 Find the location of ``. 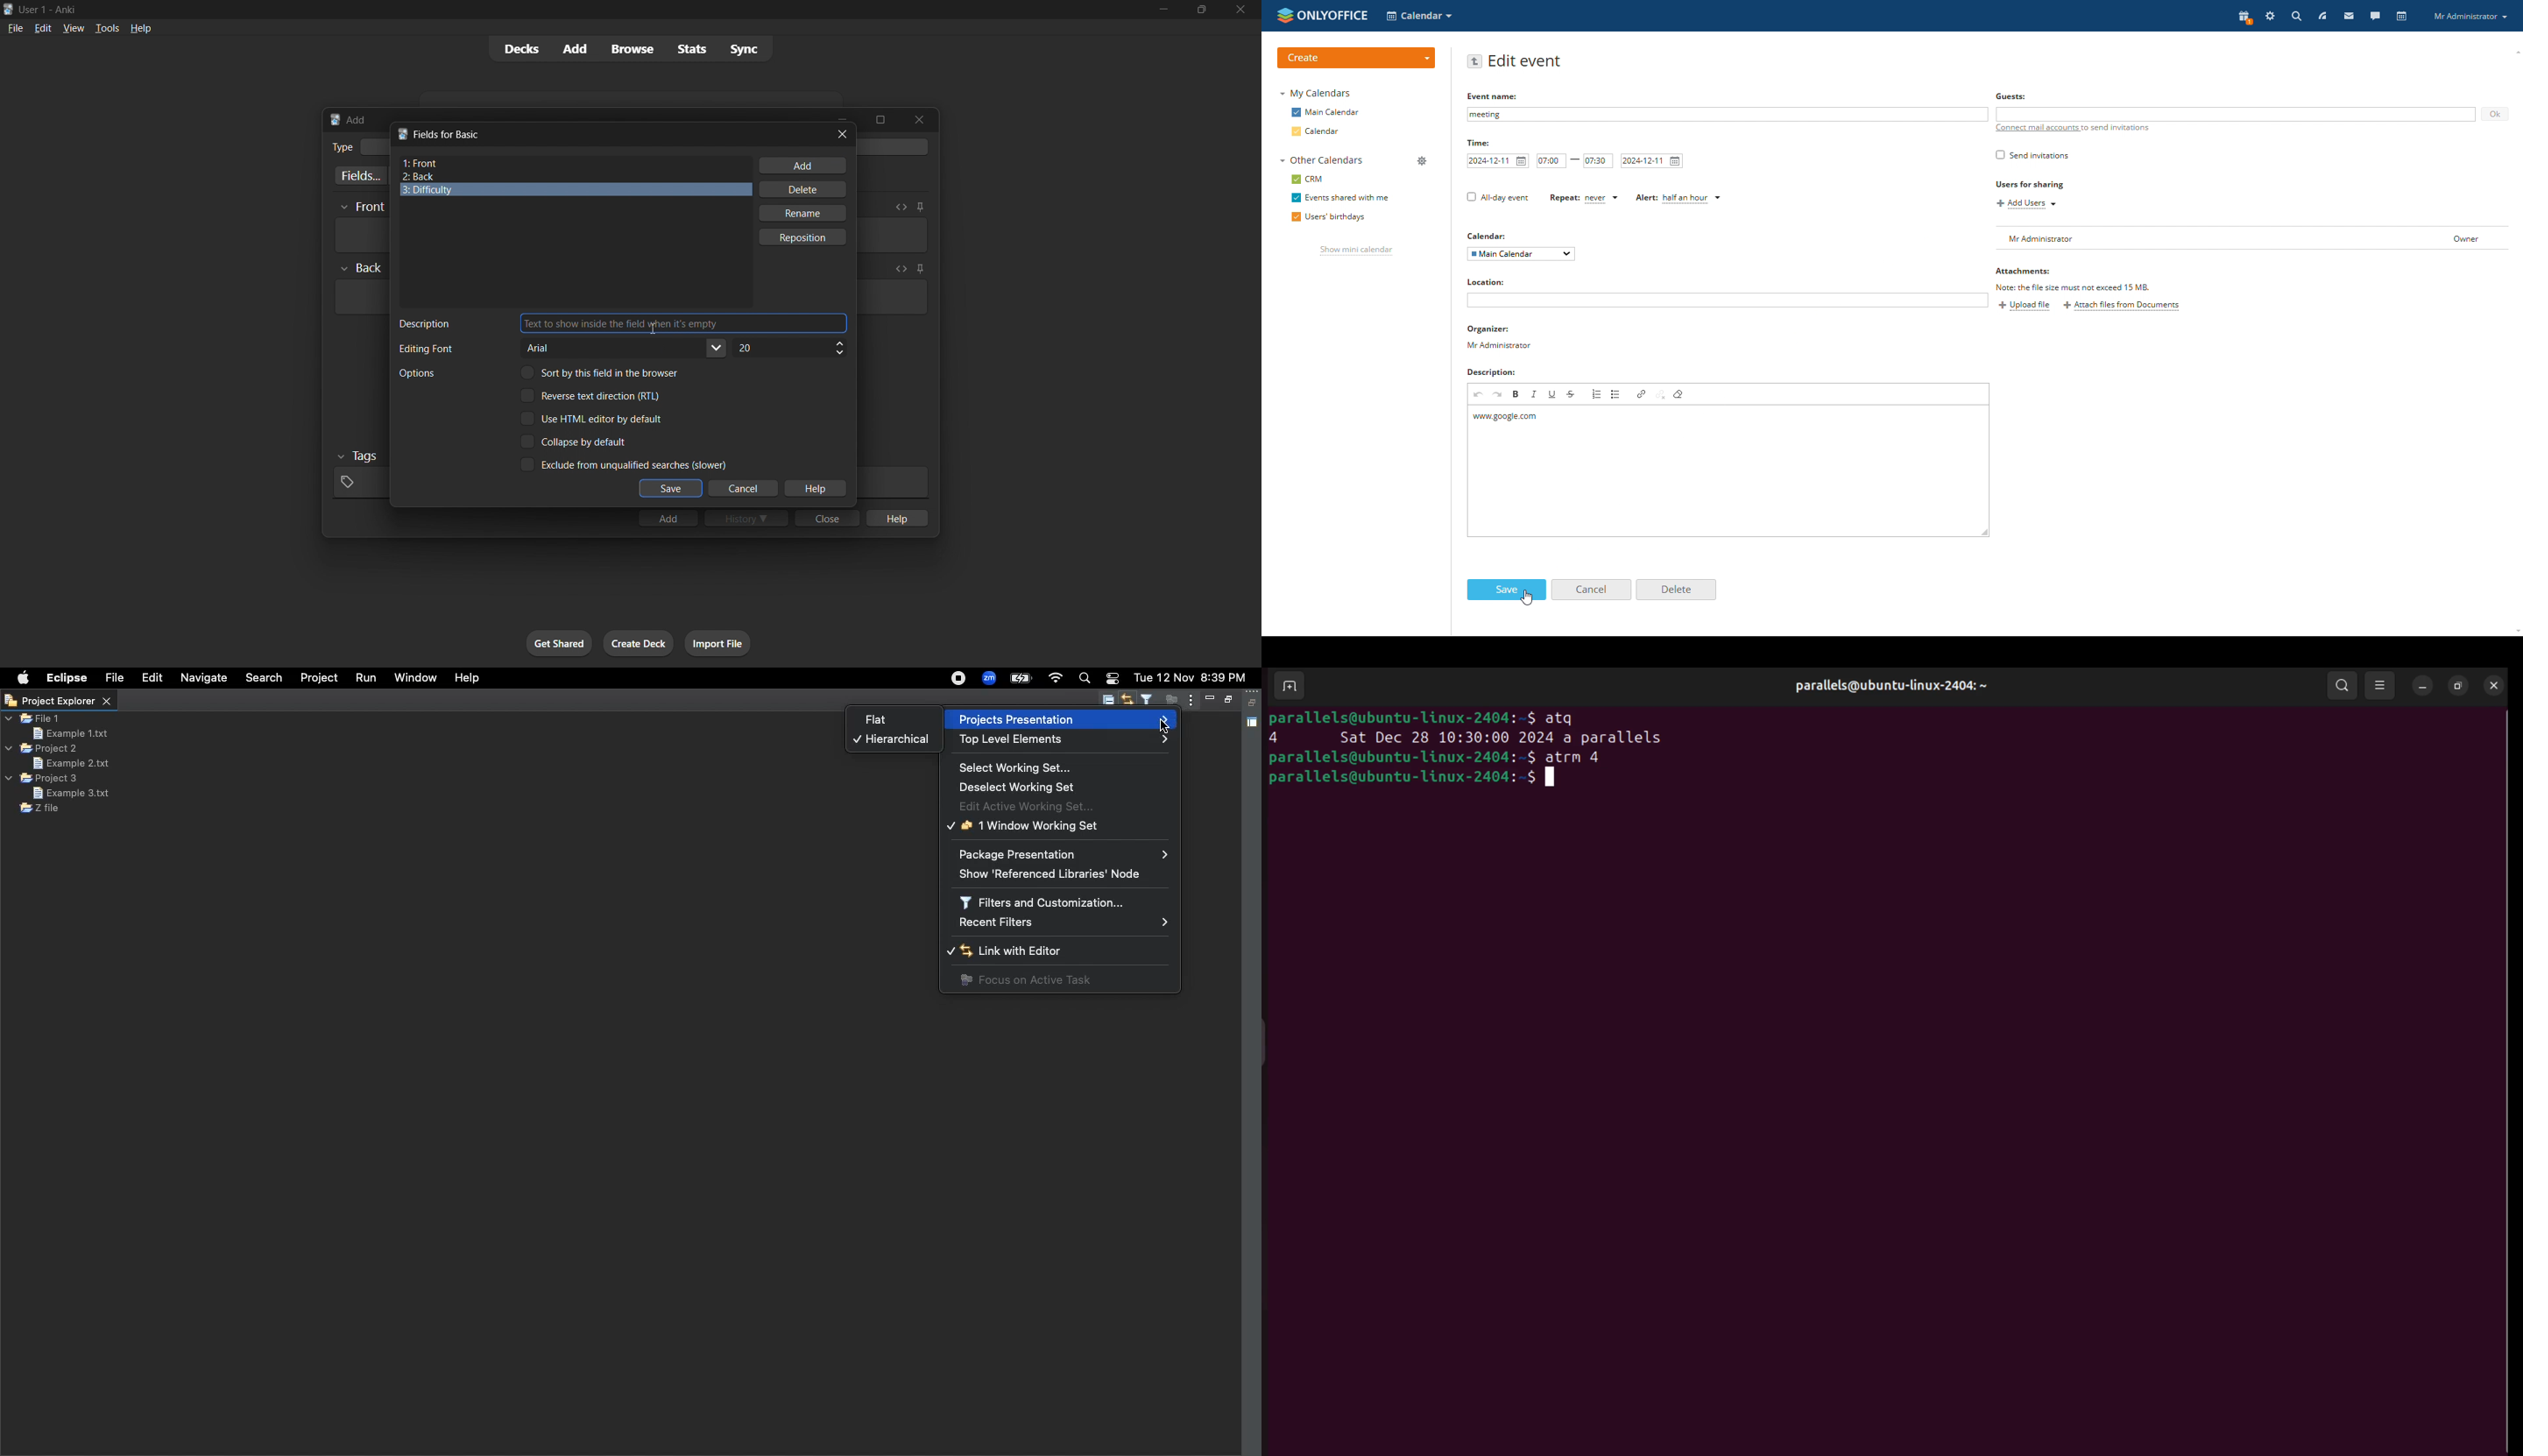

 is located at coordinates (359, 457).